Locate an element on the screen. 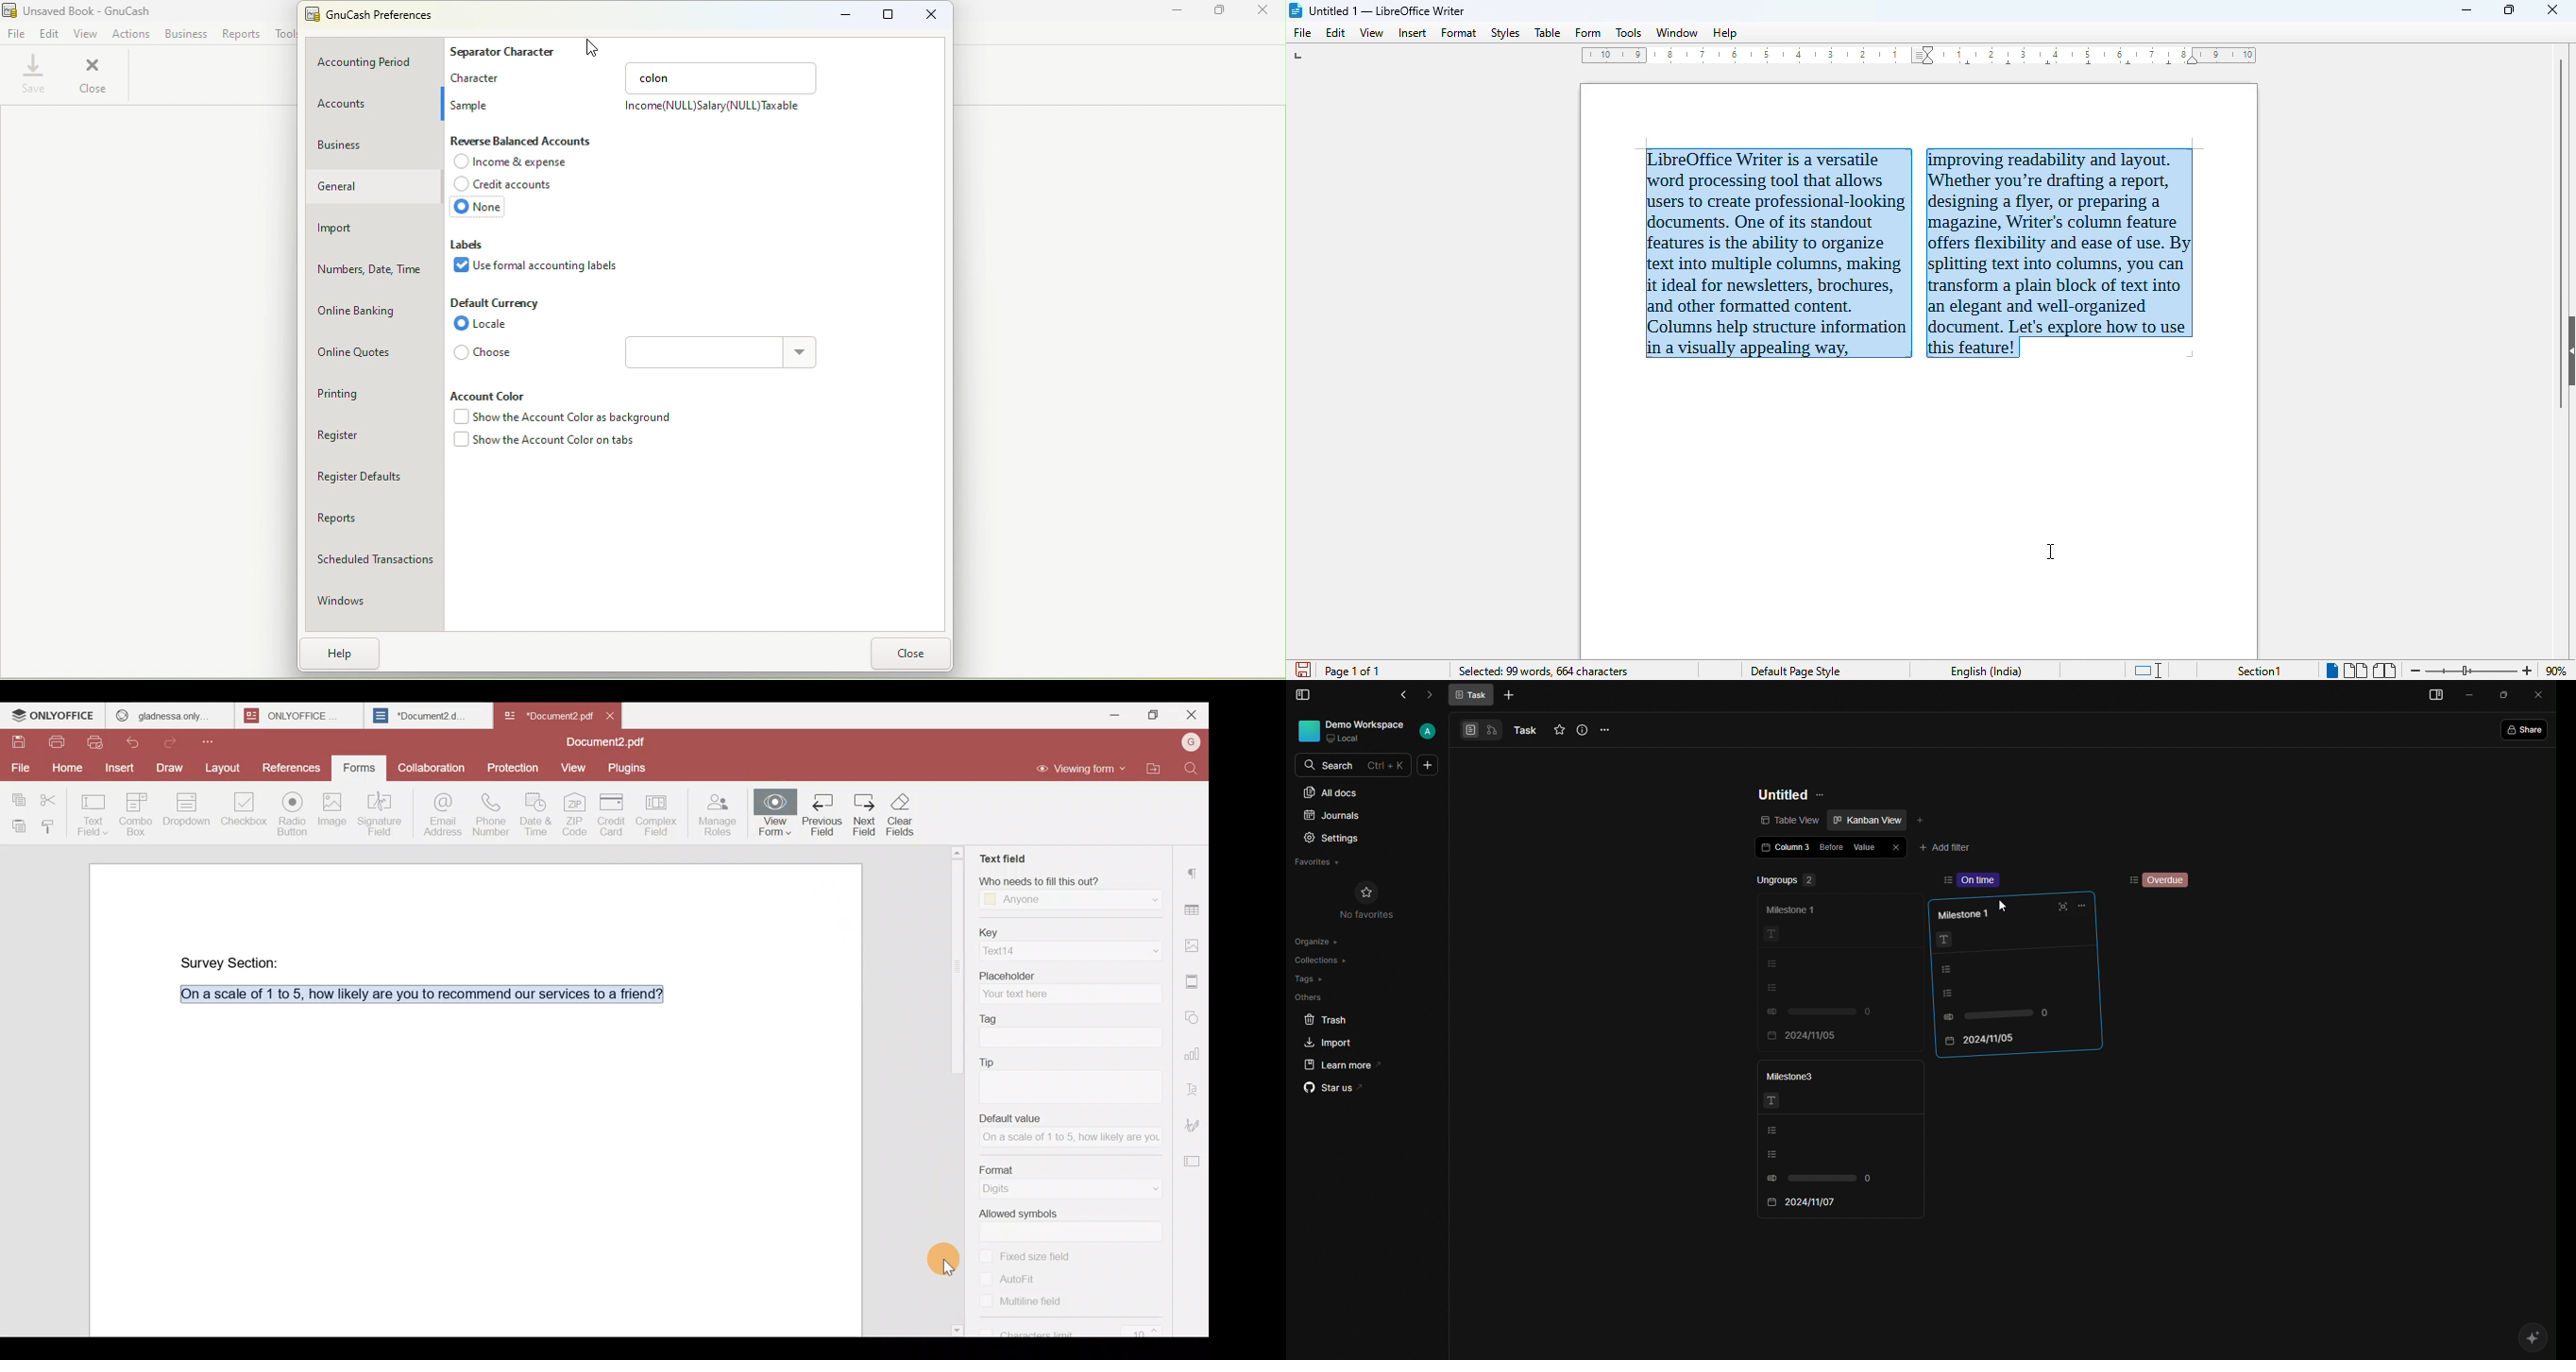 The image size is (2576, 1372). Edit is located at coordinates (50, 31).